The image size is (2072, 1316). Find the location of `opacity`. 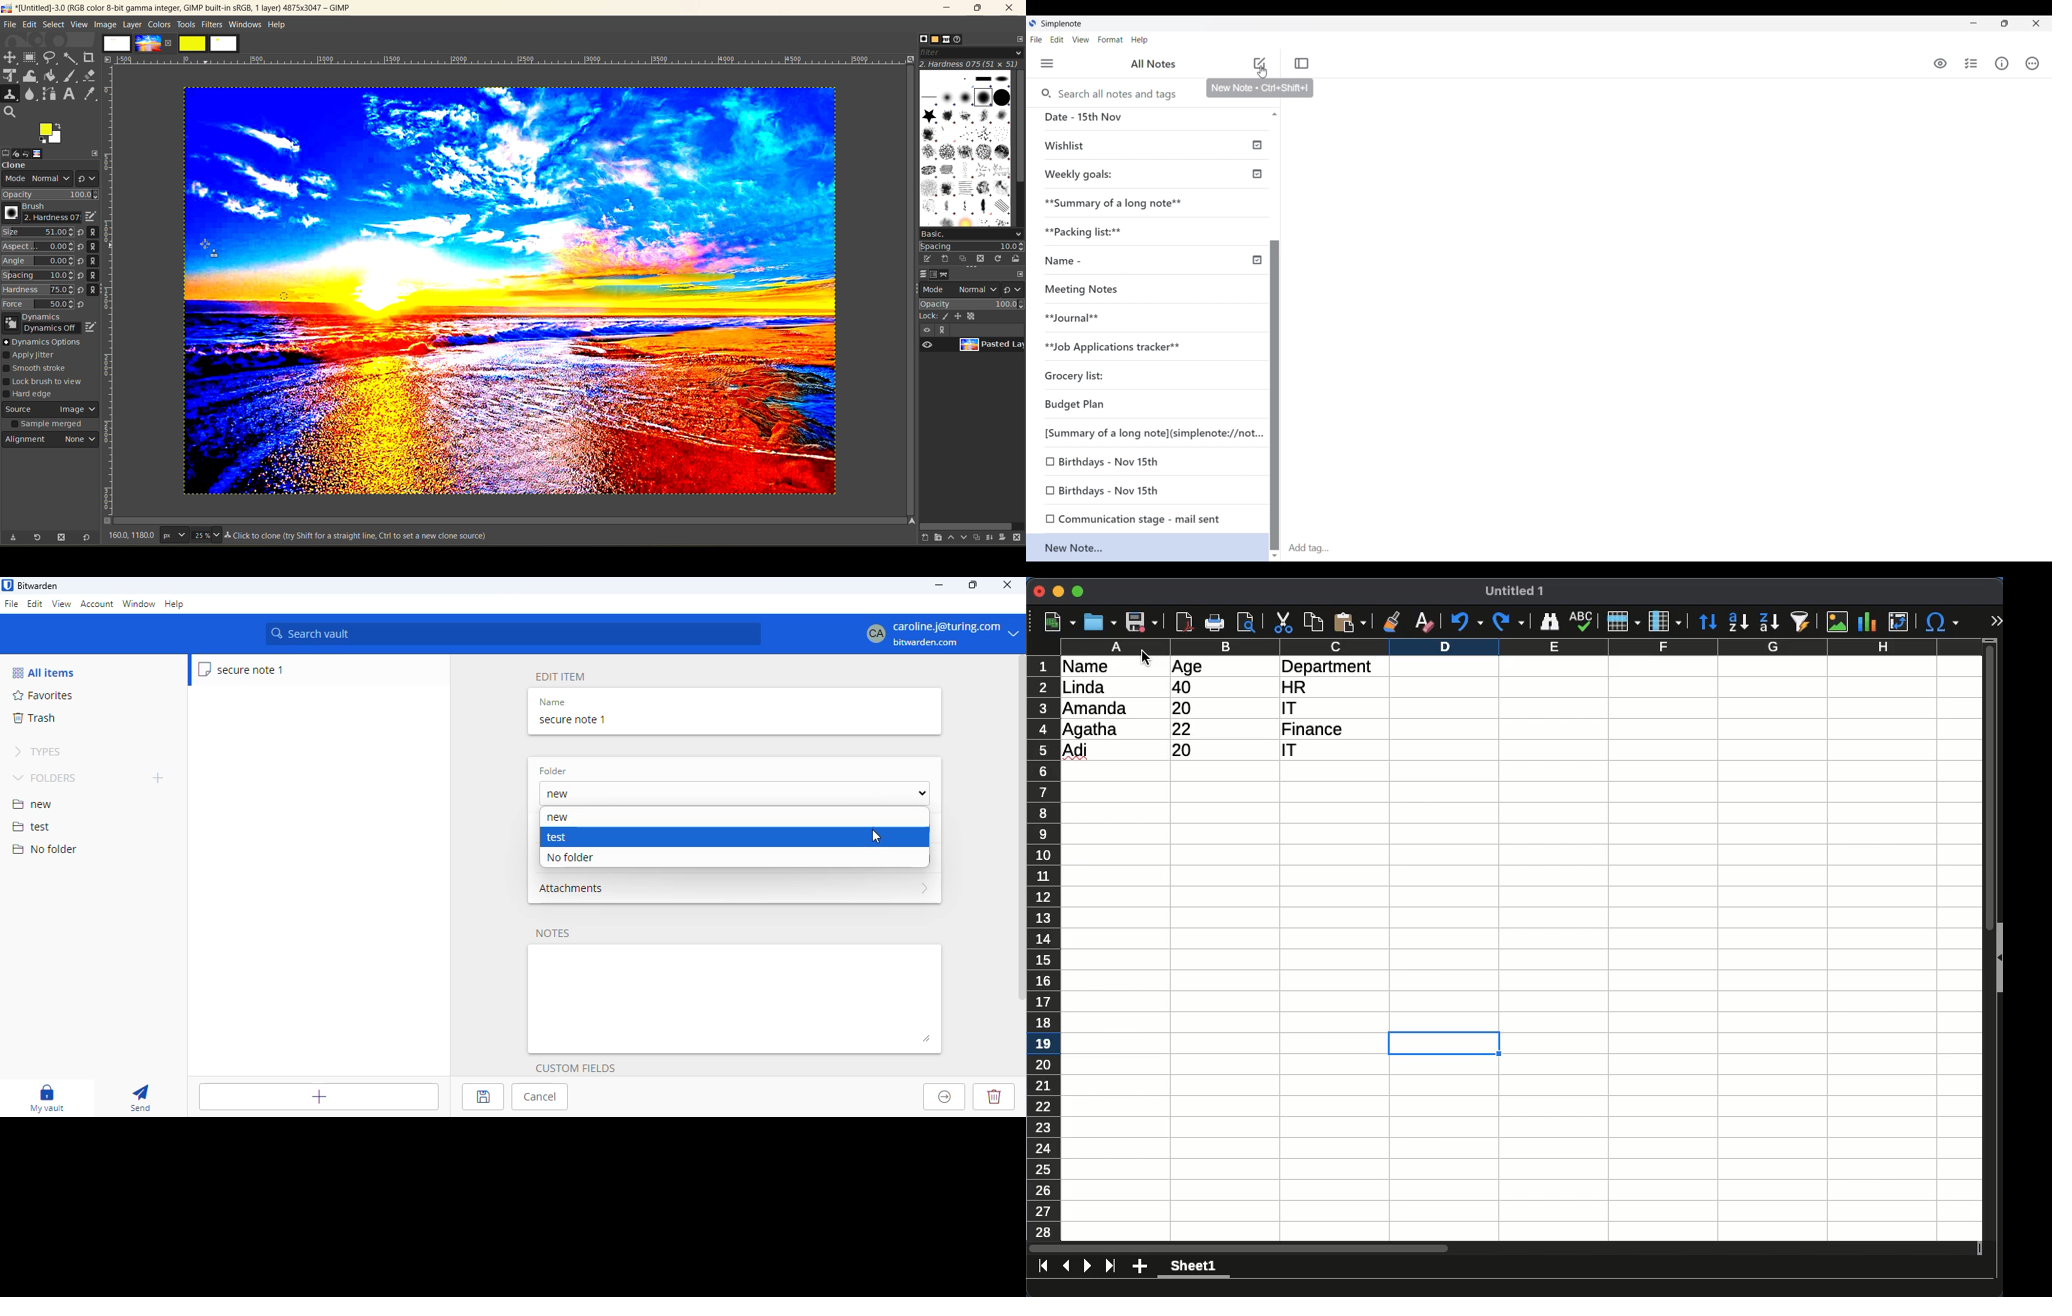

opacity is located at coordinates (51, 195).